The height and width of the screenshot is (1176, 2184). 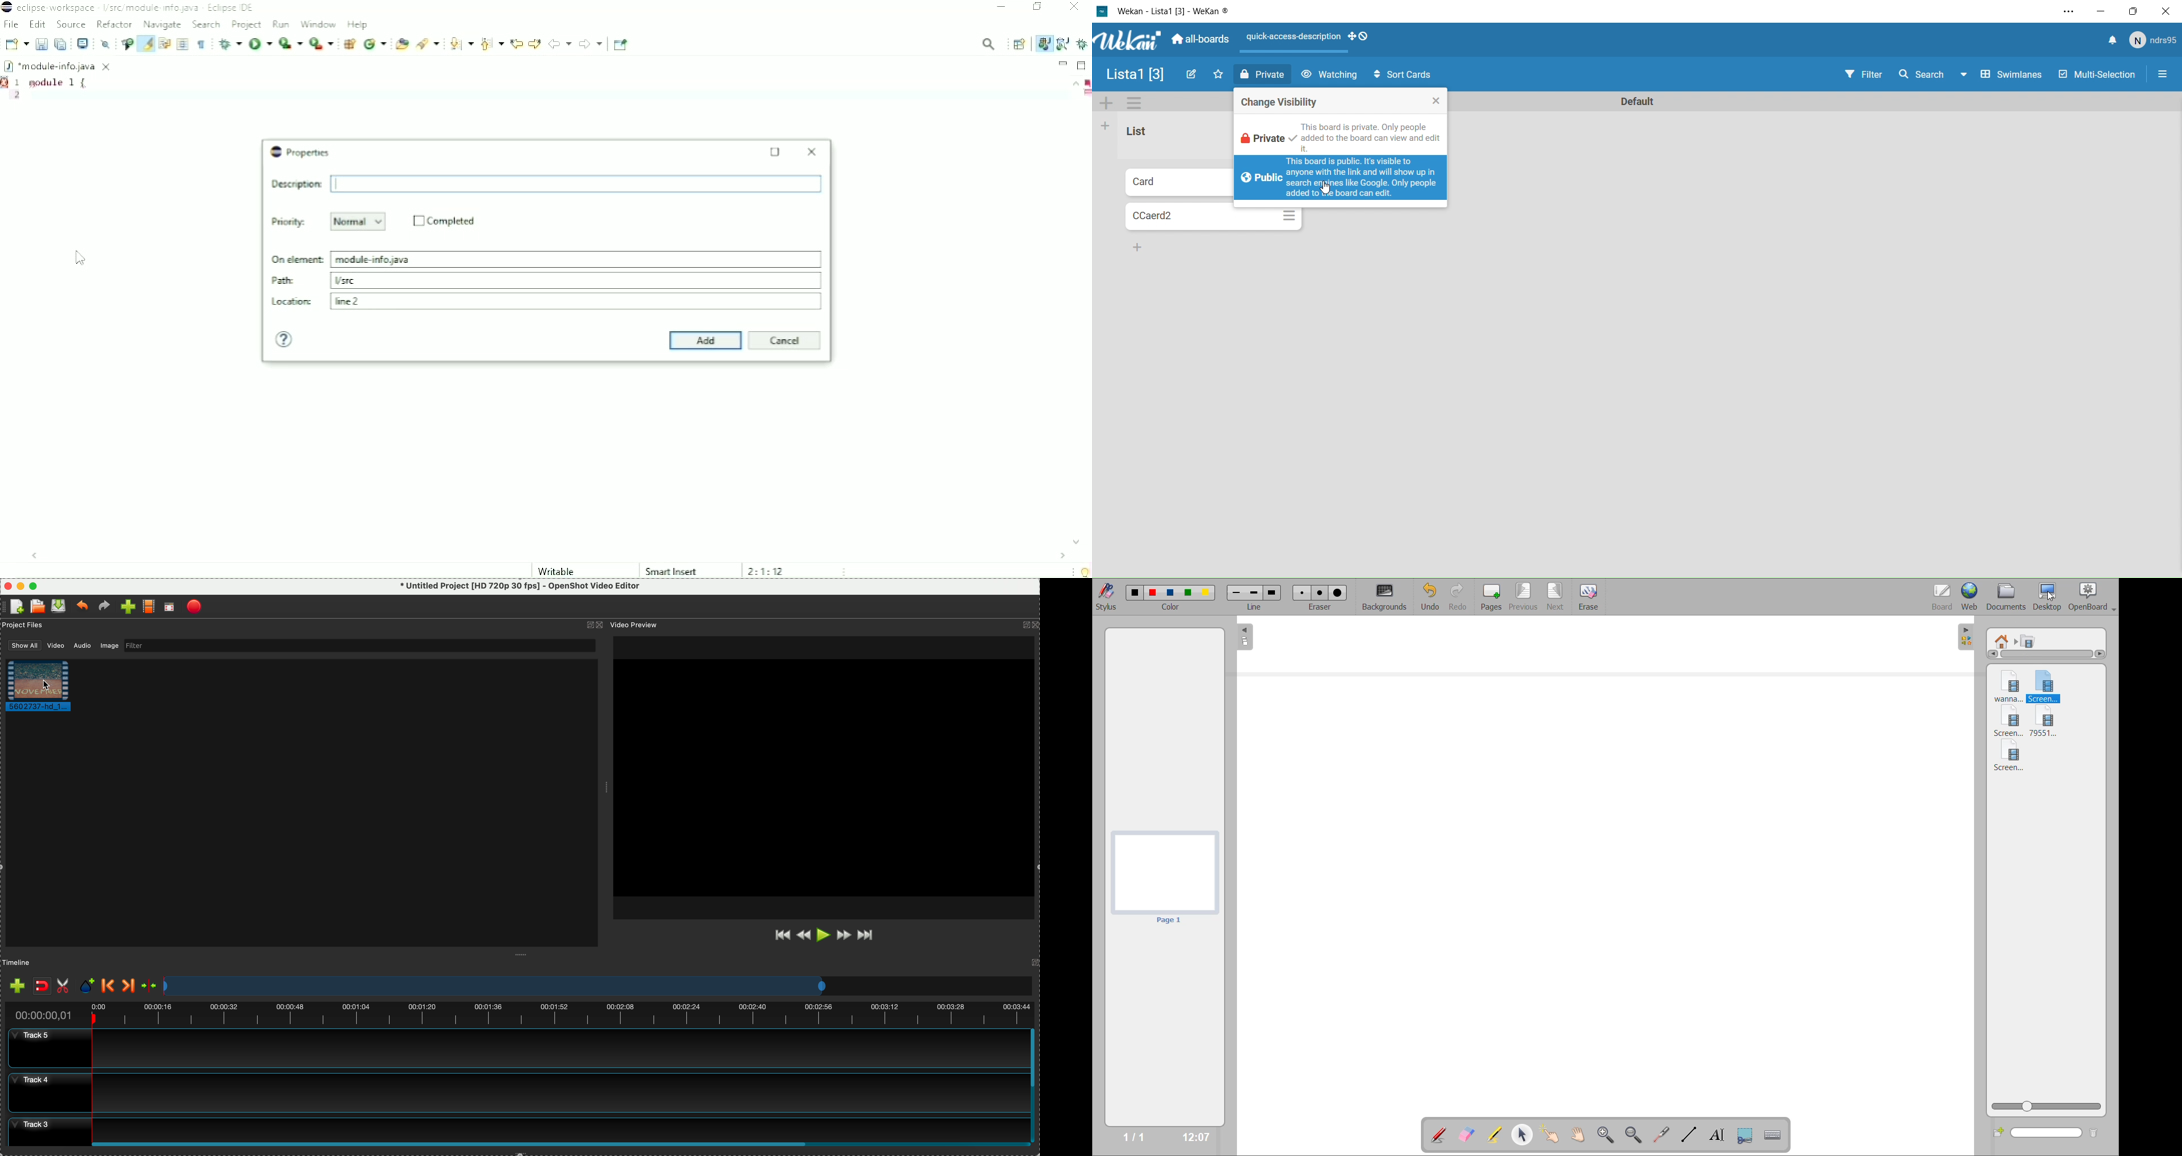 I want to click on import file, so click(x=125, y=606).